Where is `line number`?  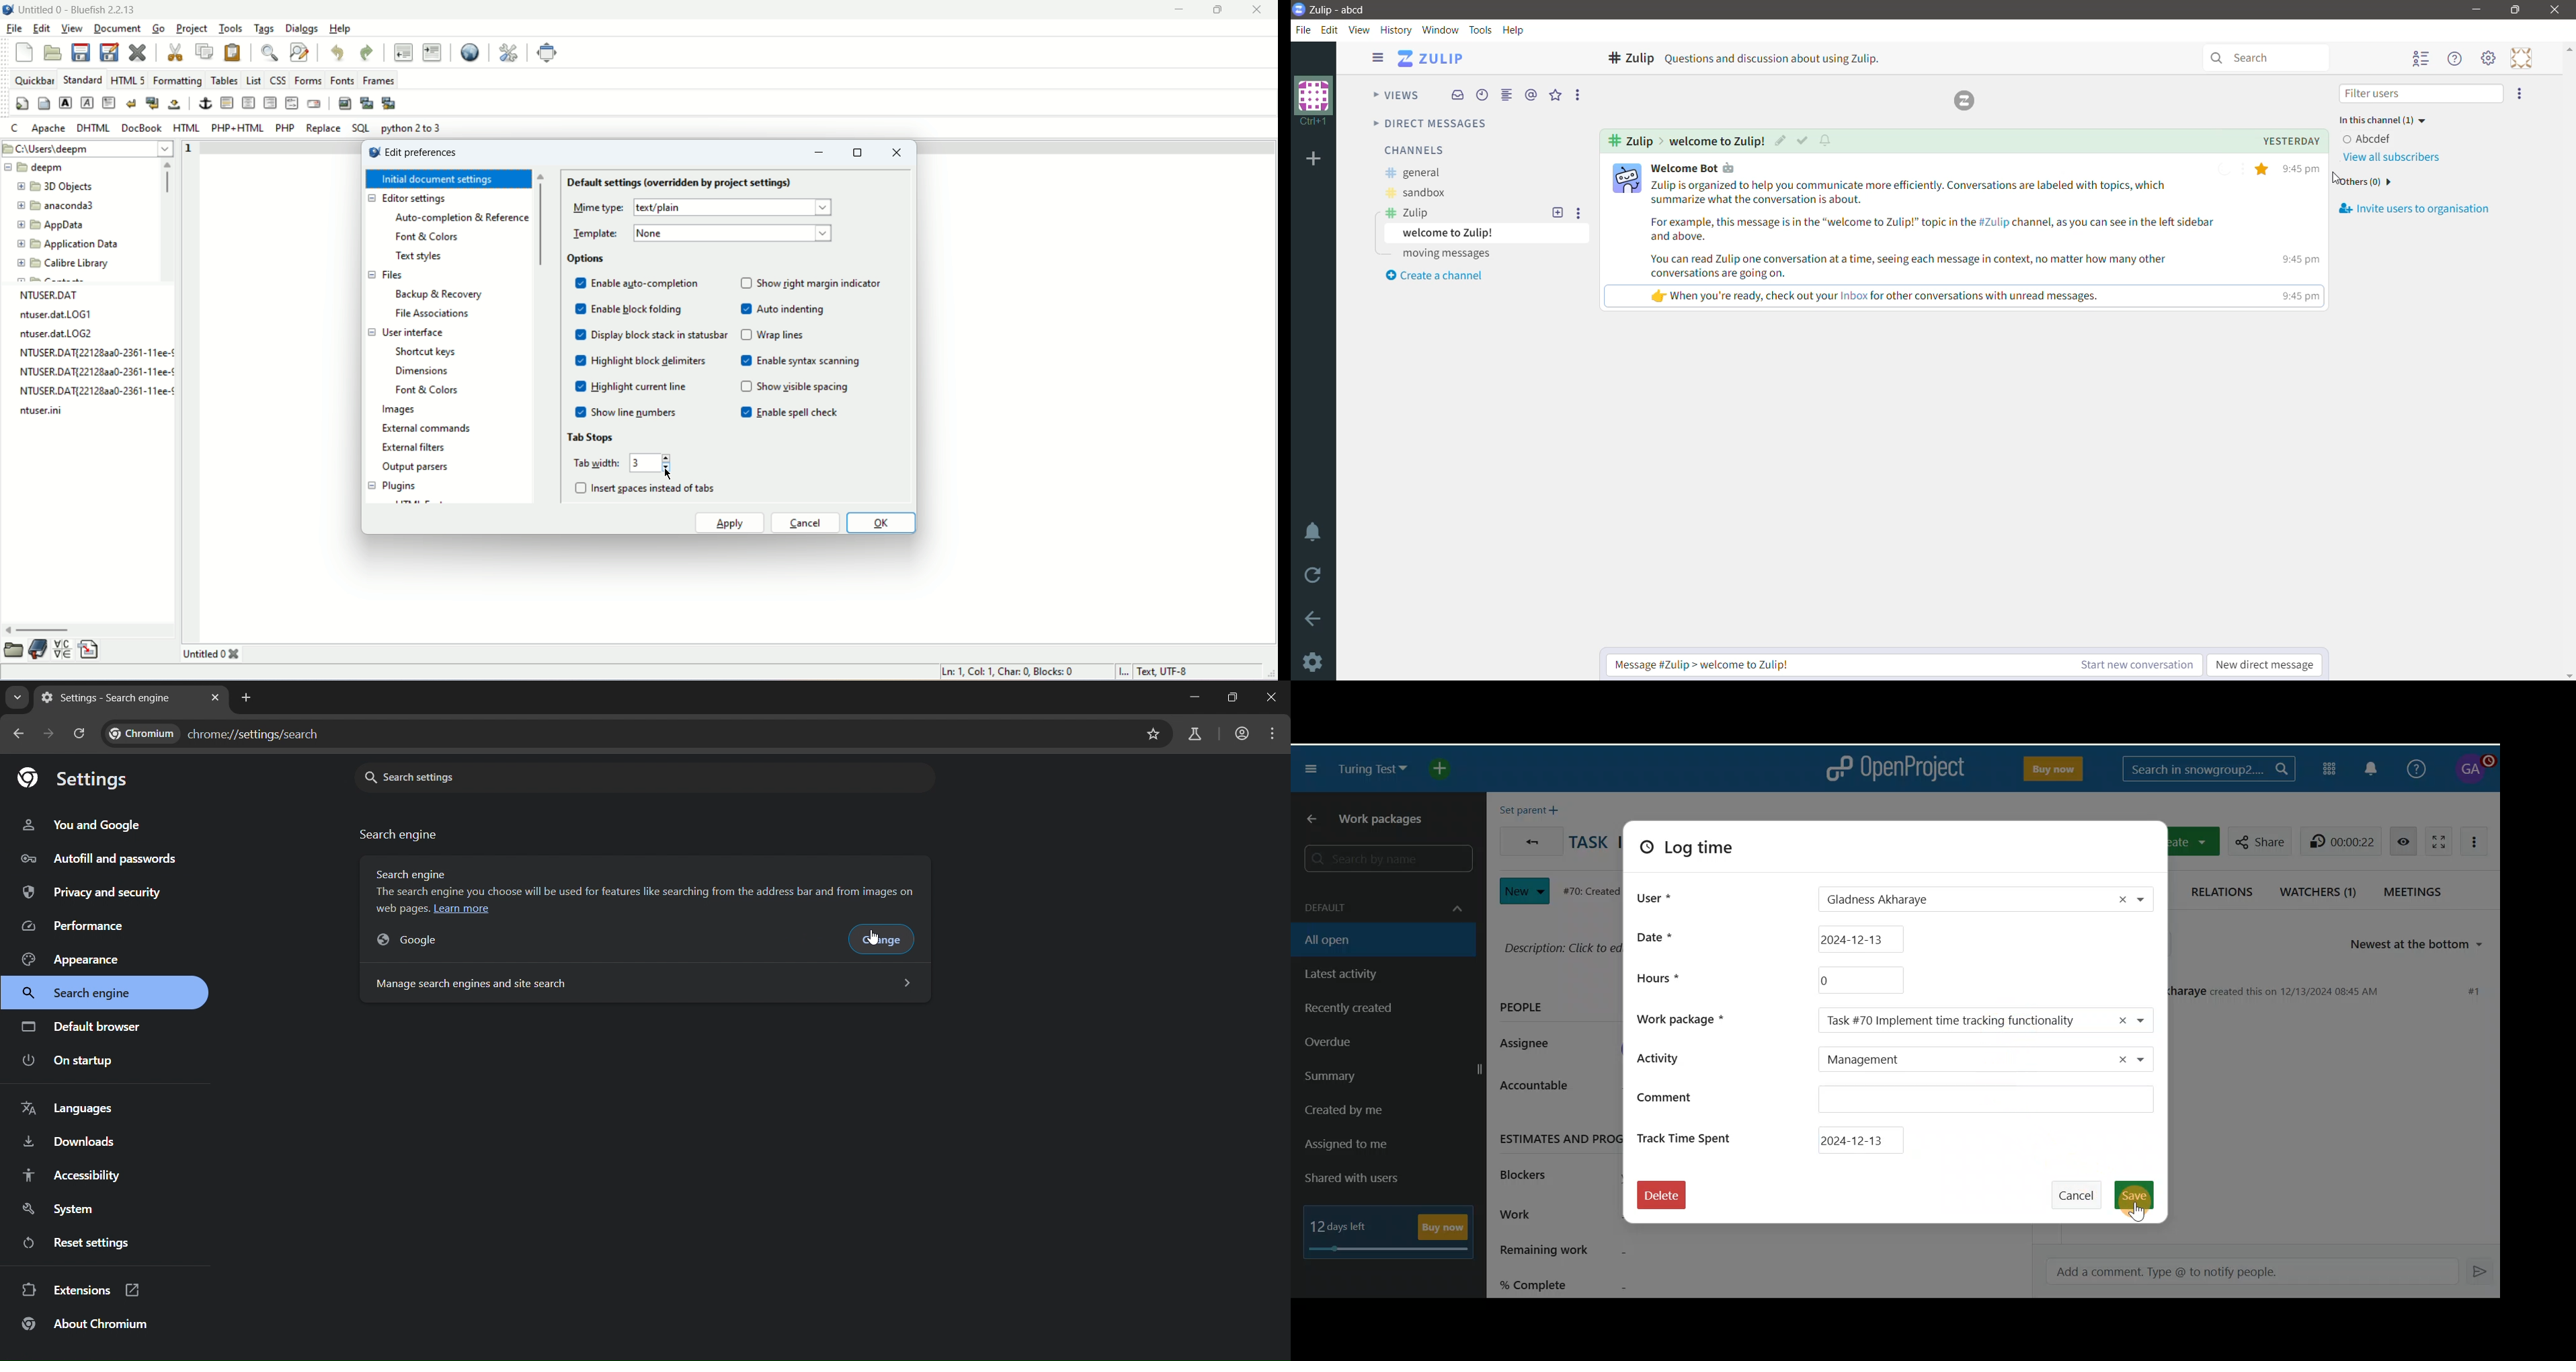
line number is located at coordinates (192, 148).